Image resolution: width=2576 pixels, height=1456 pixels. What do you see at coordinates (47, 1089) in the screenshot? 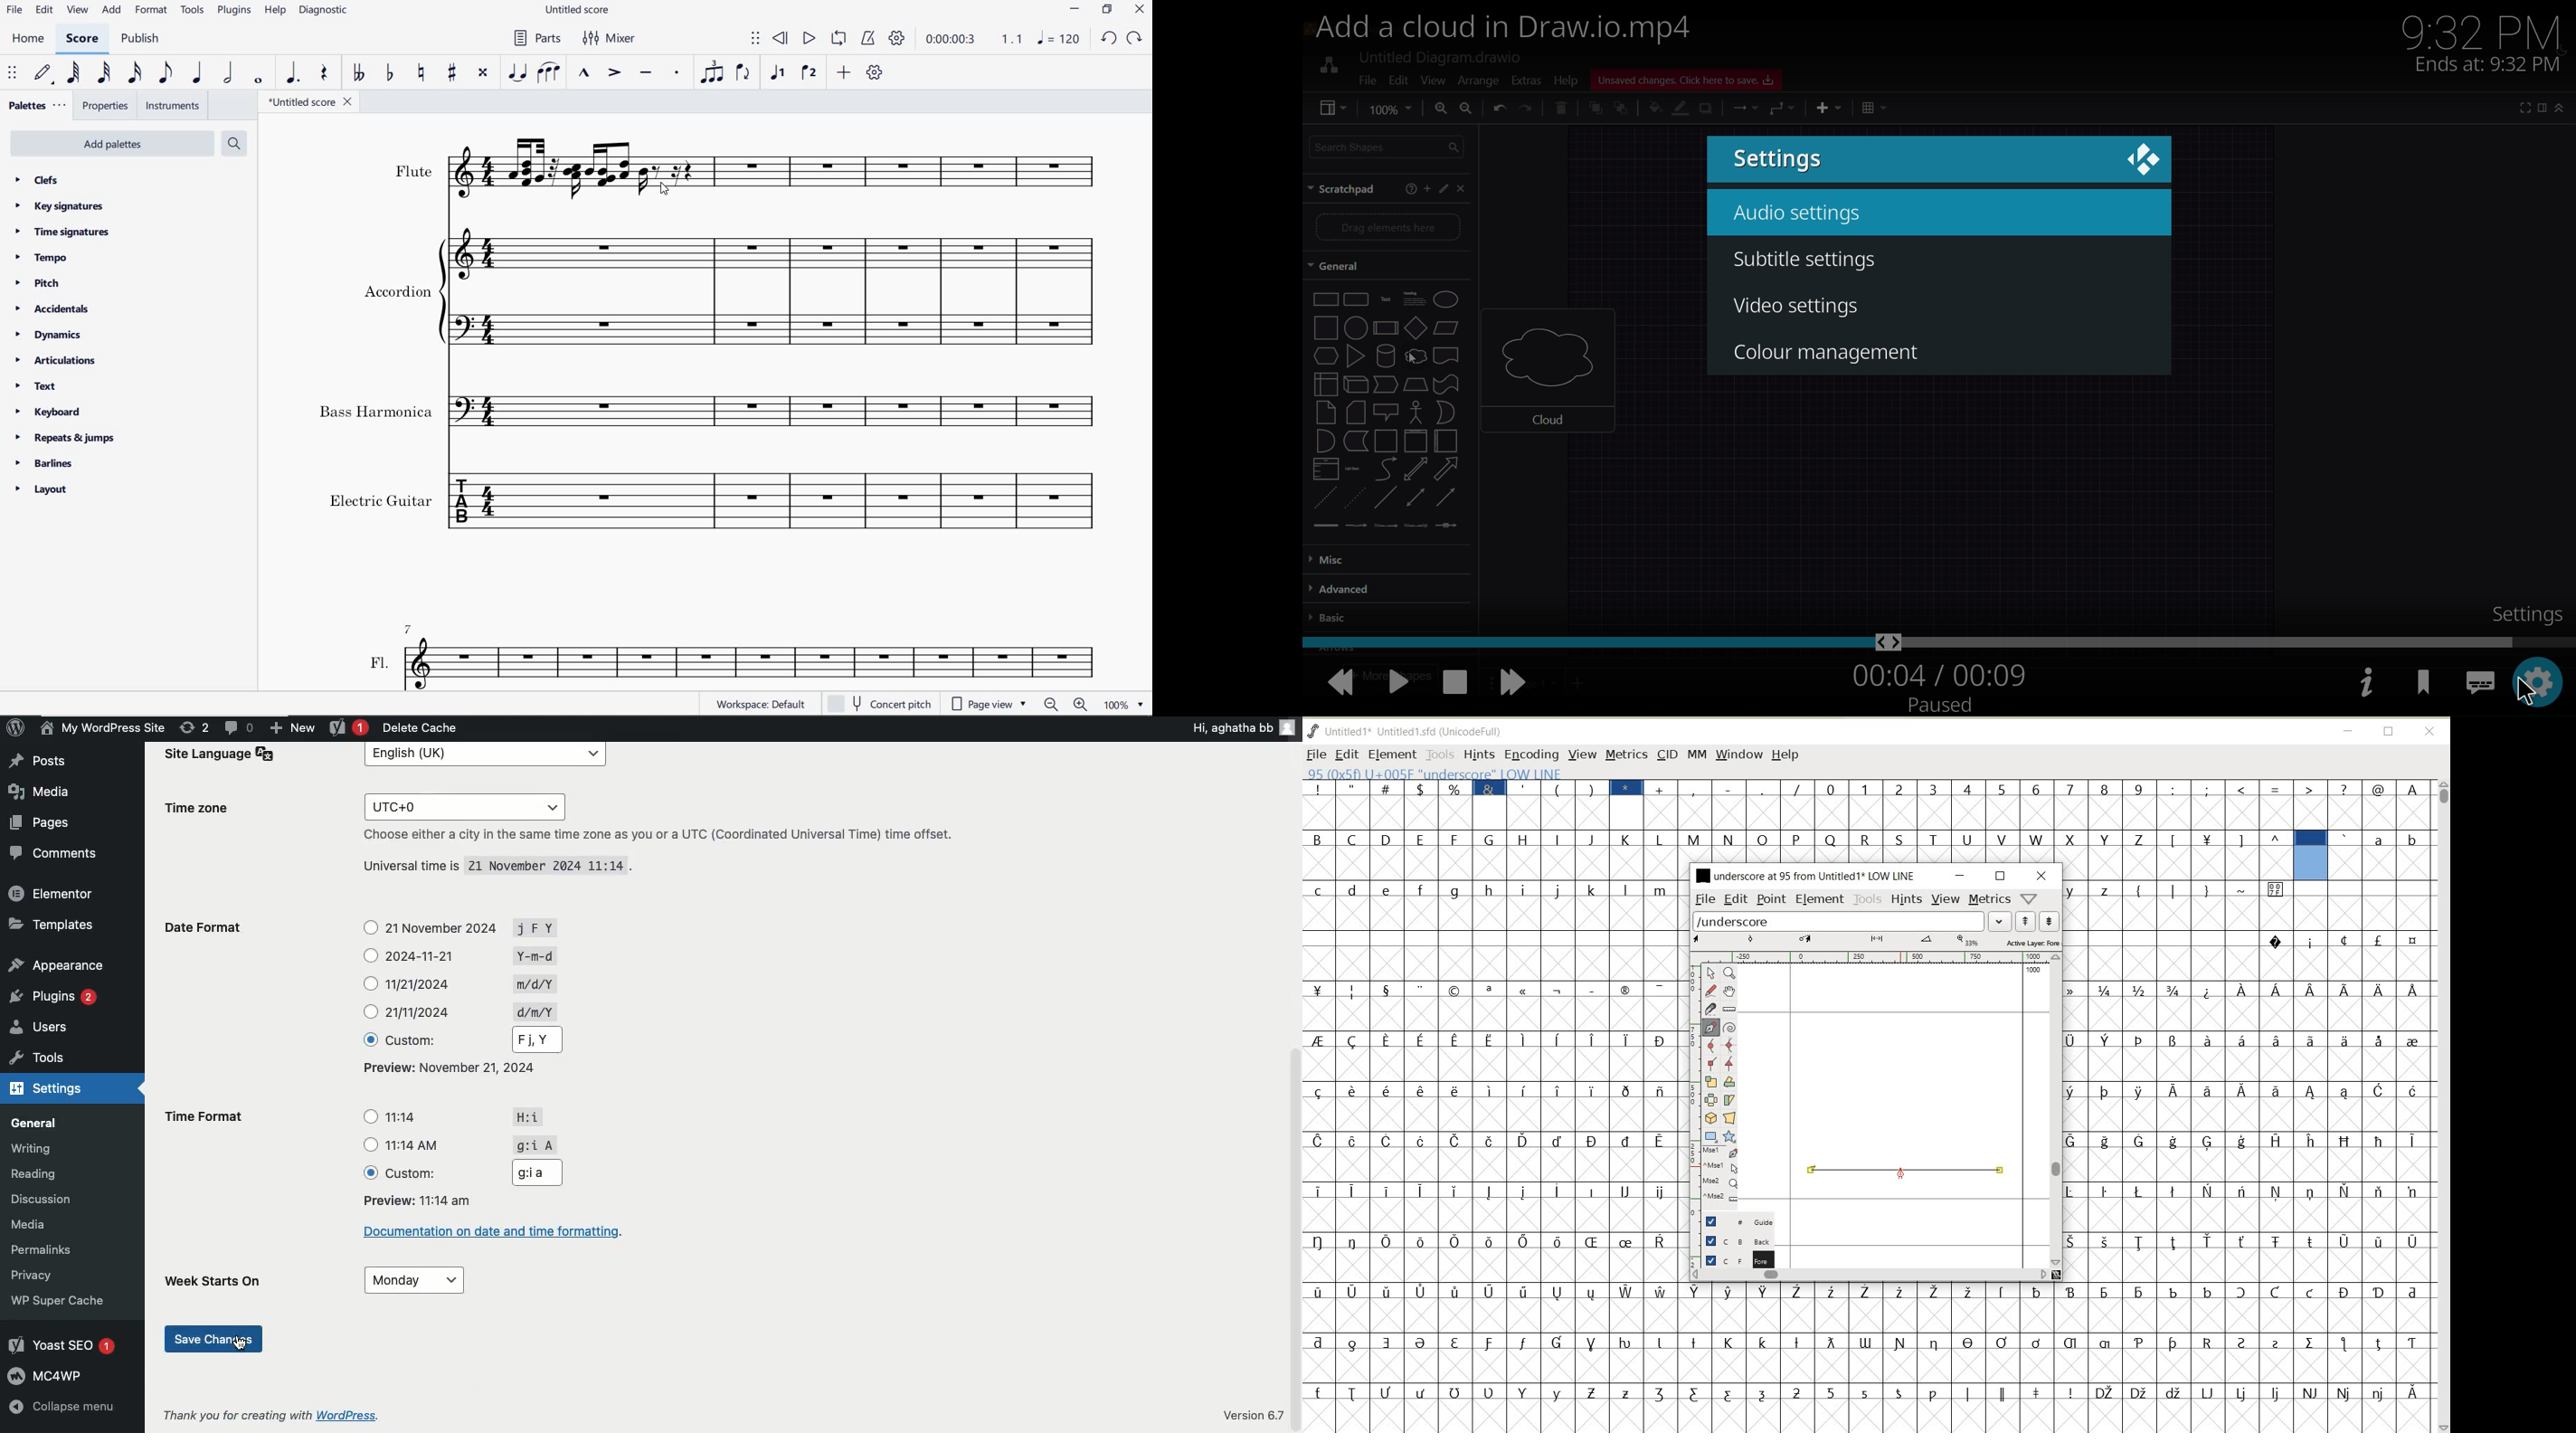
I see `Settings` at bounding box center [47, 1089].